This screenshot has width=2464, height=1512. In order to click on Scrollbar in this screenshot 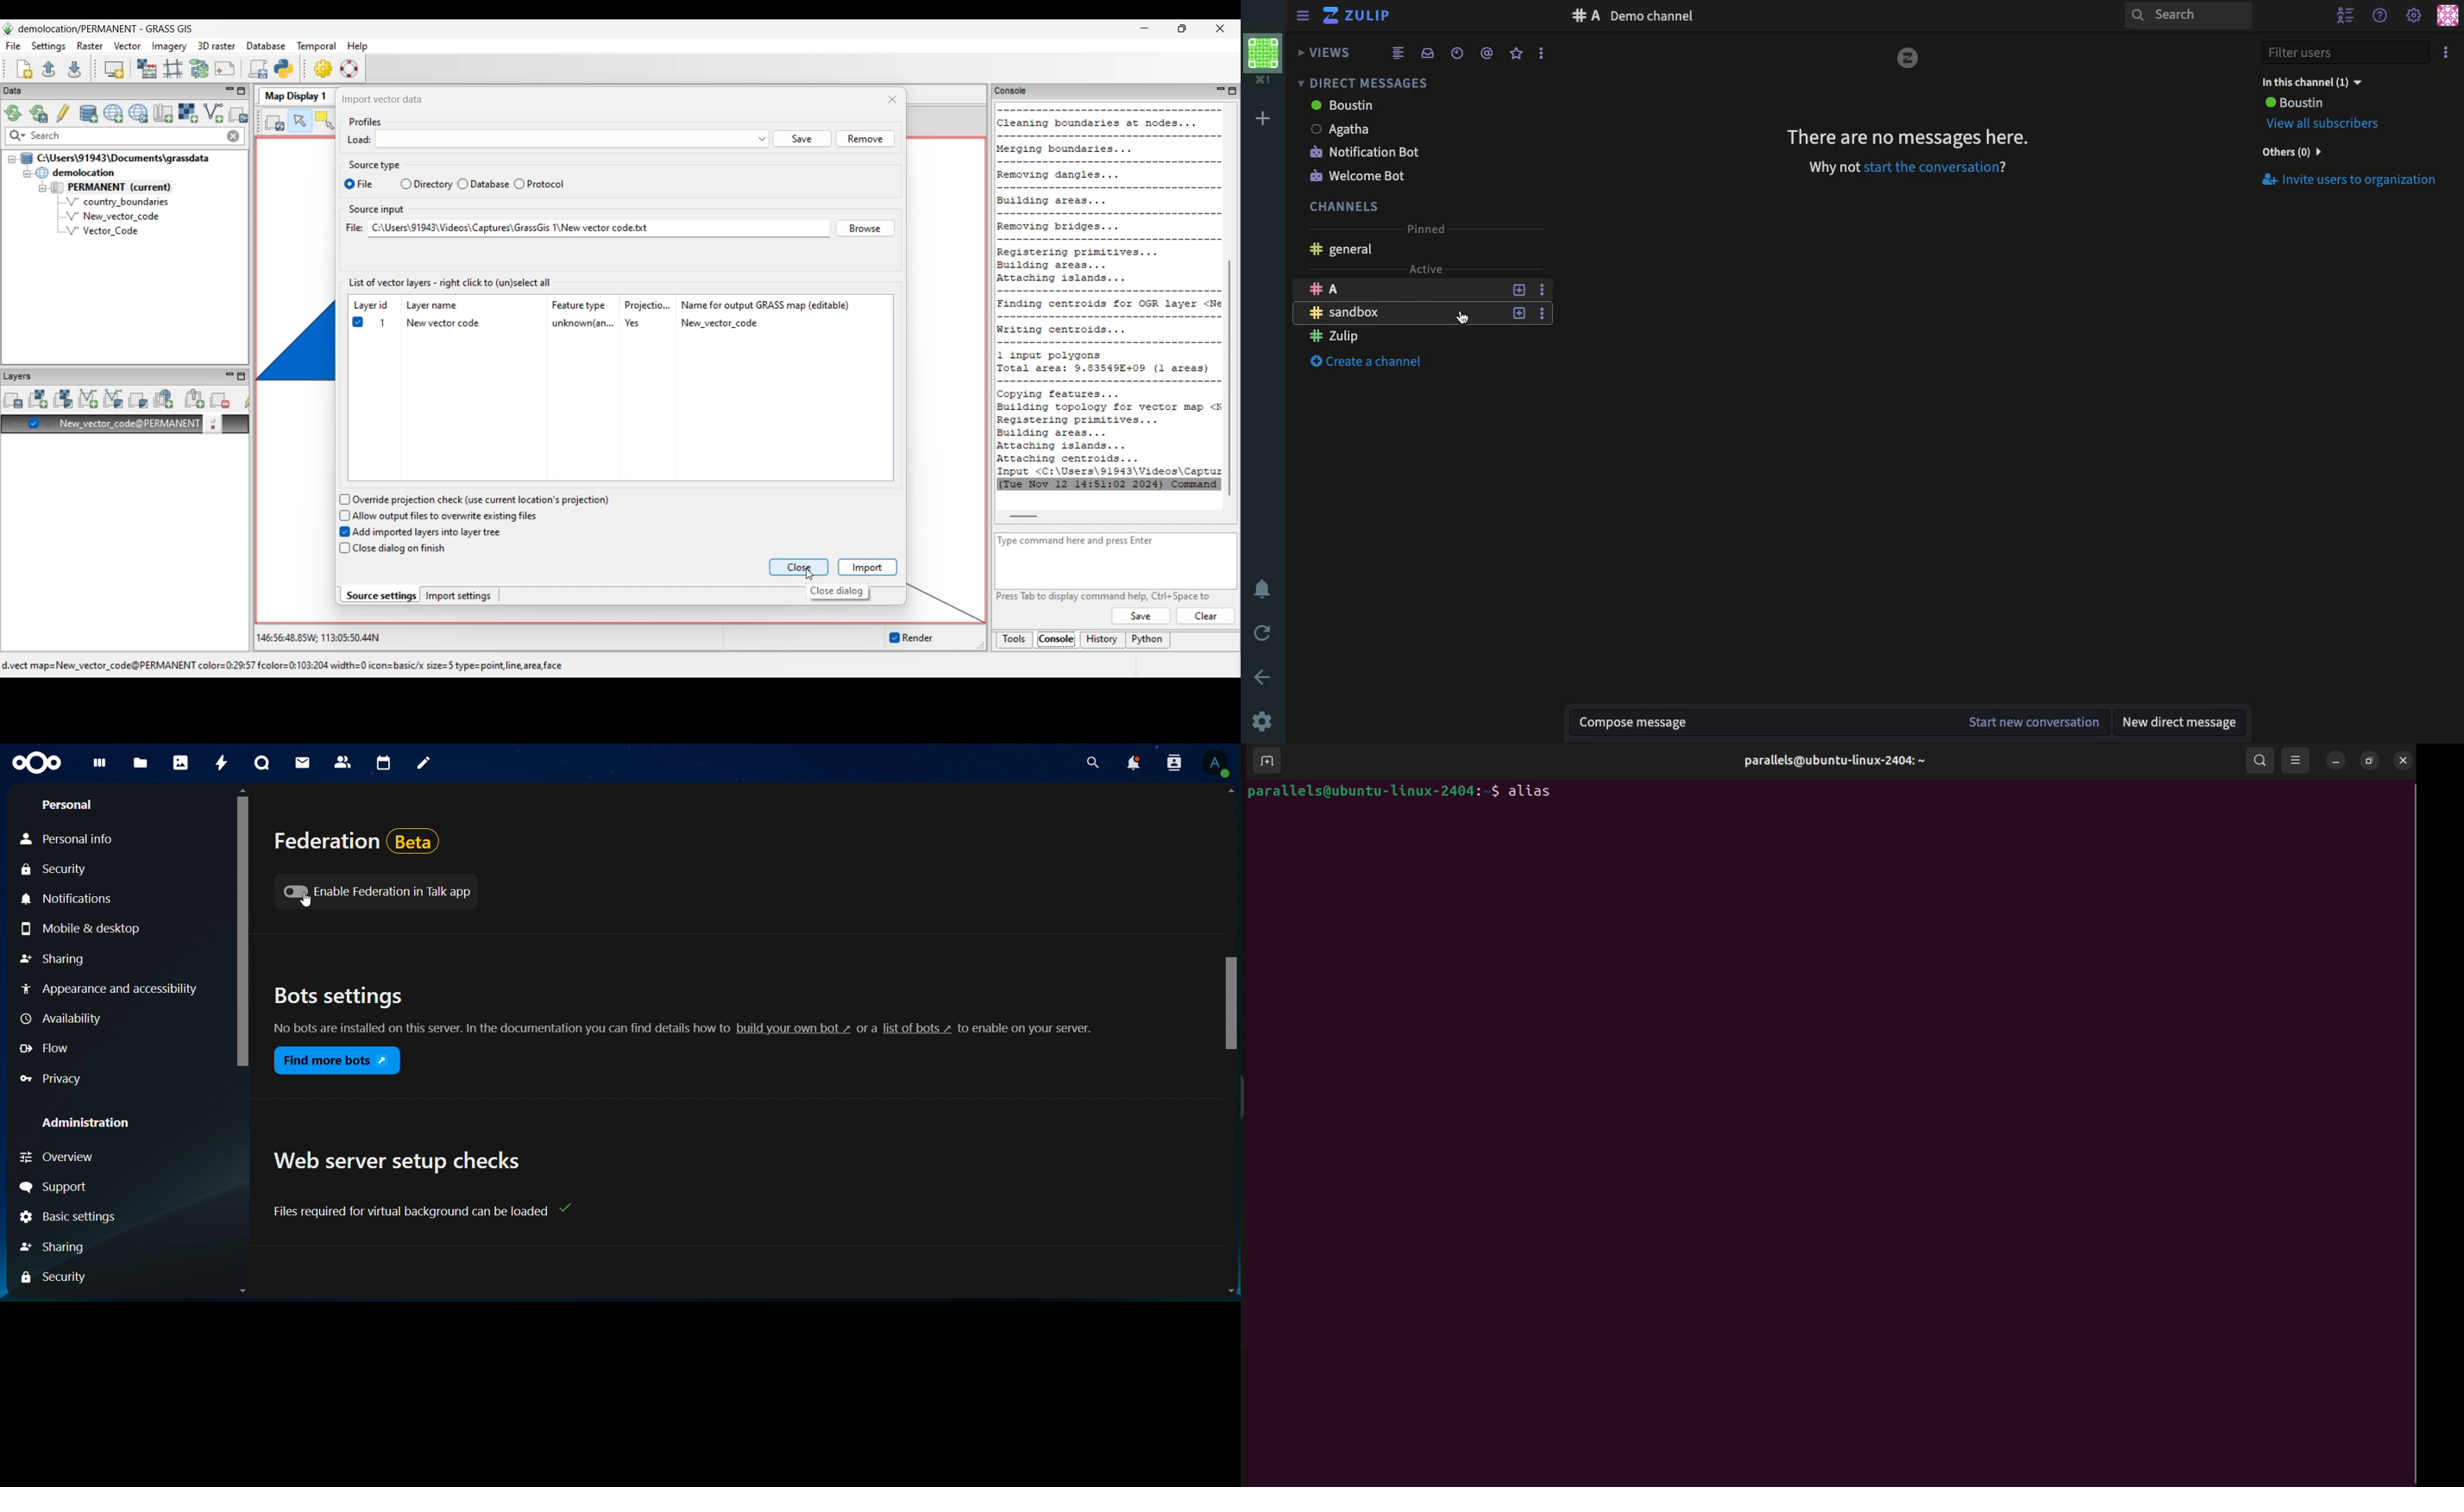, I will do `click(1228, 1041)`.